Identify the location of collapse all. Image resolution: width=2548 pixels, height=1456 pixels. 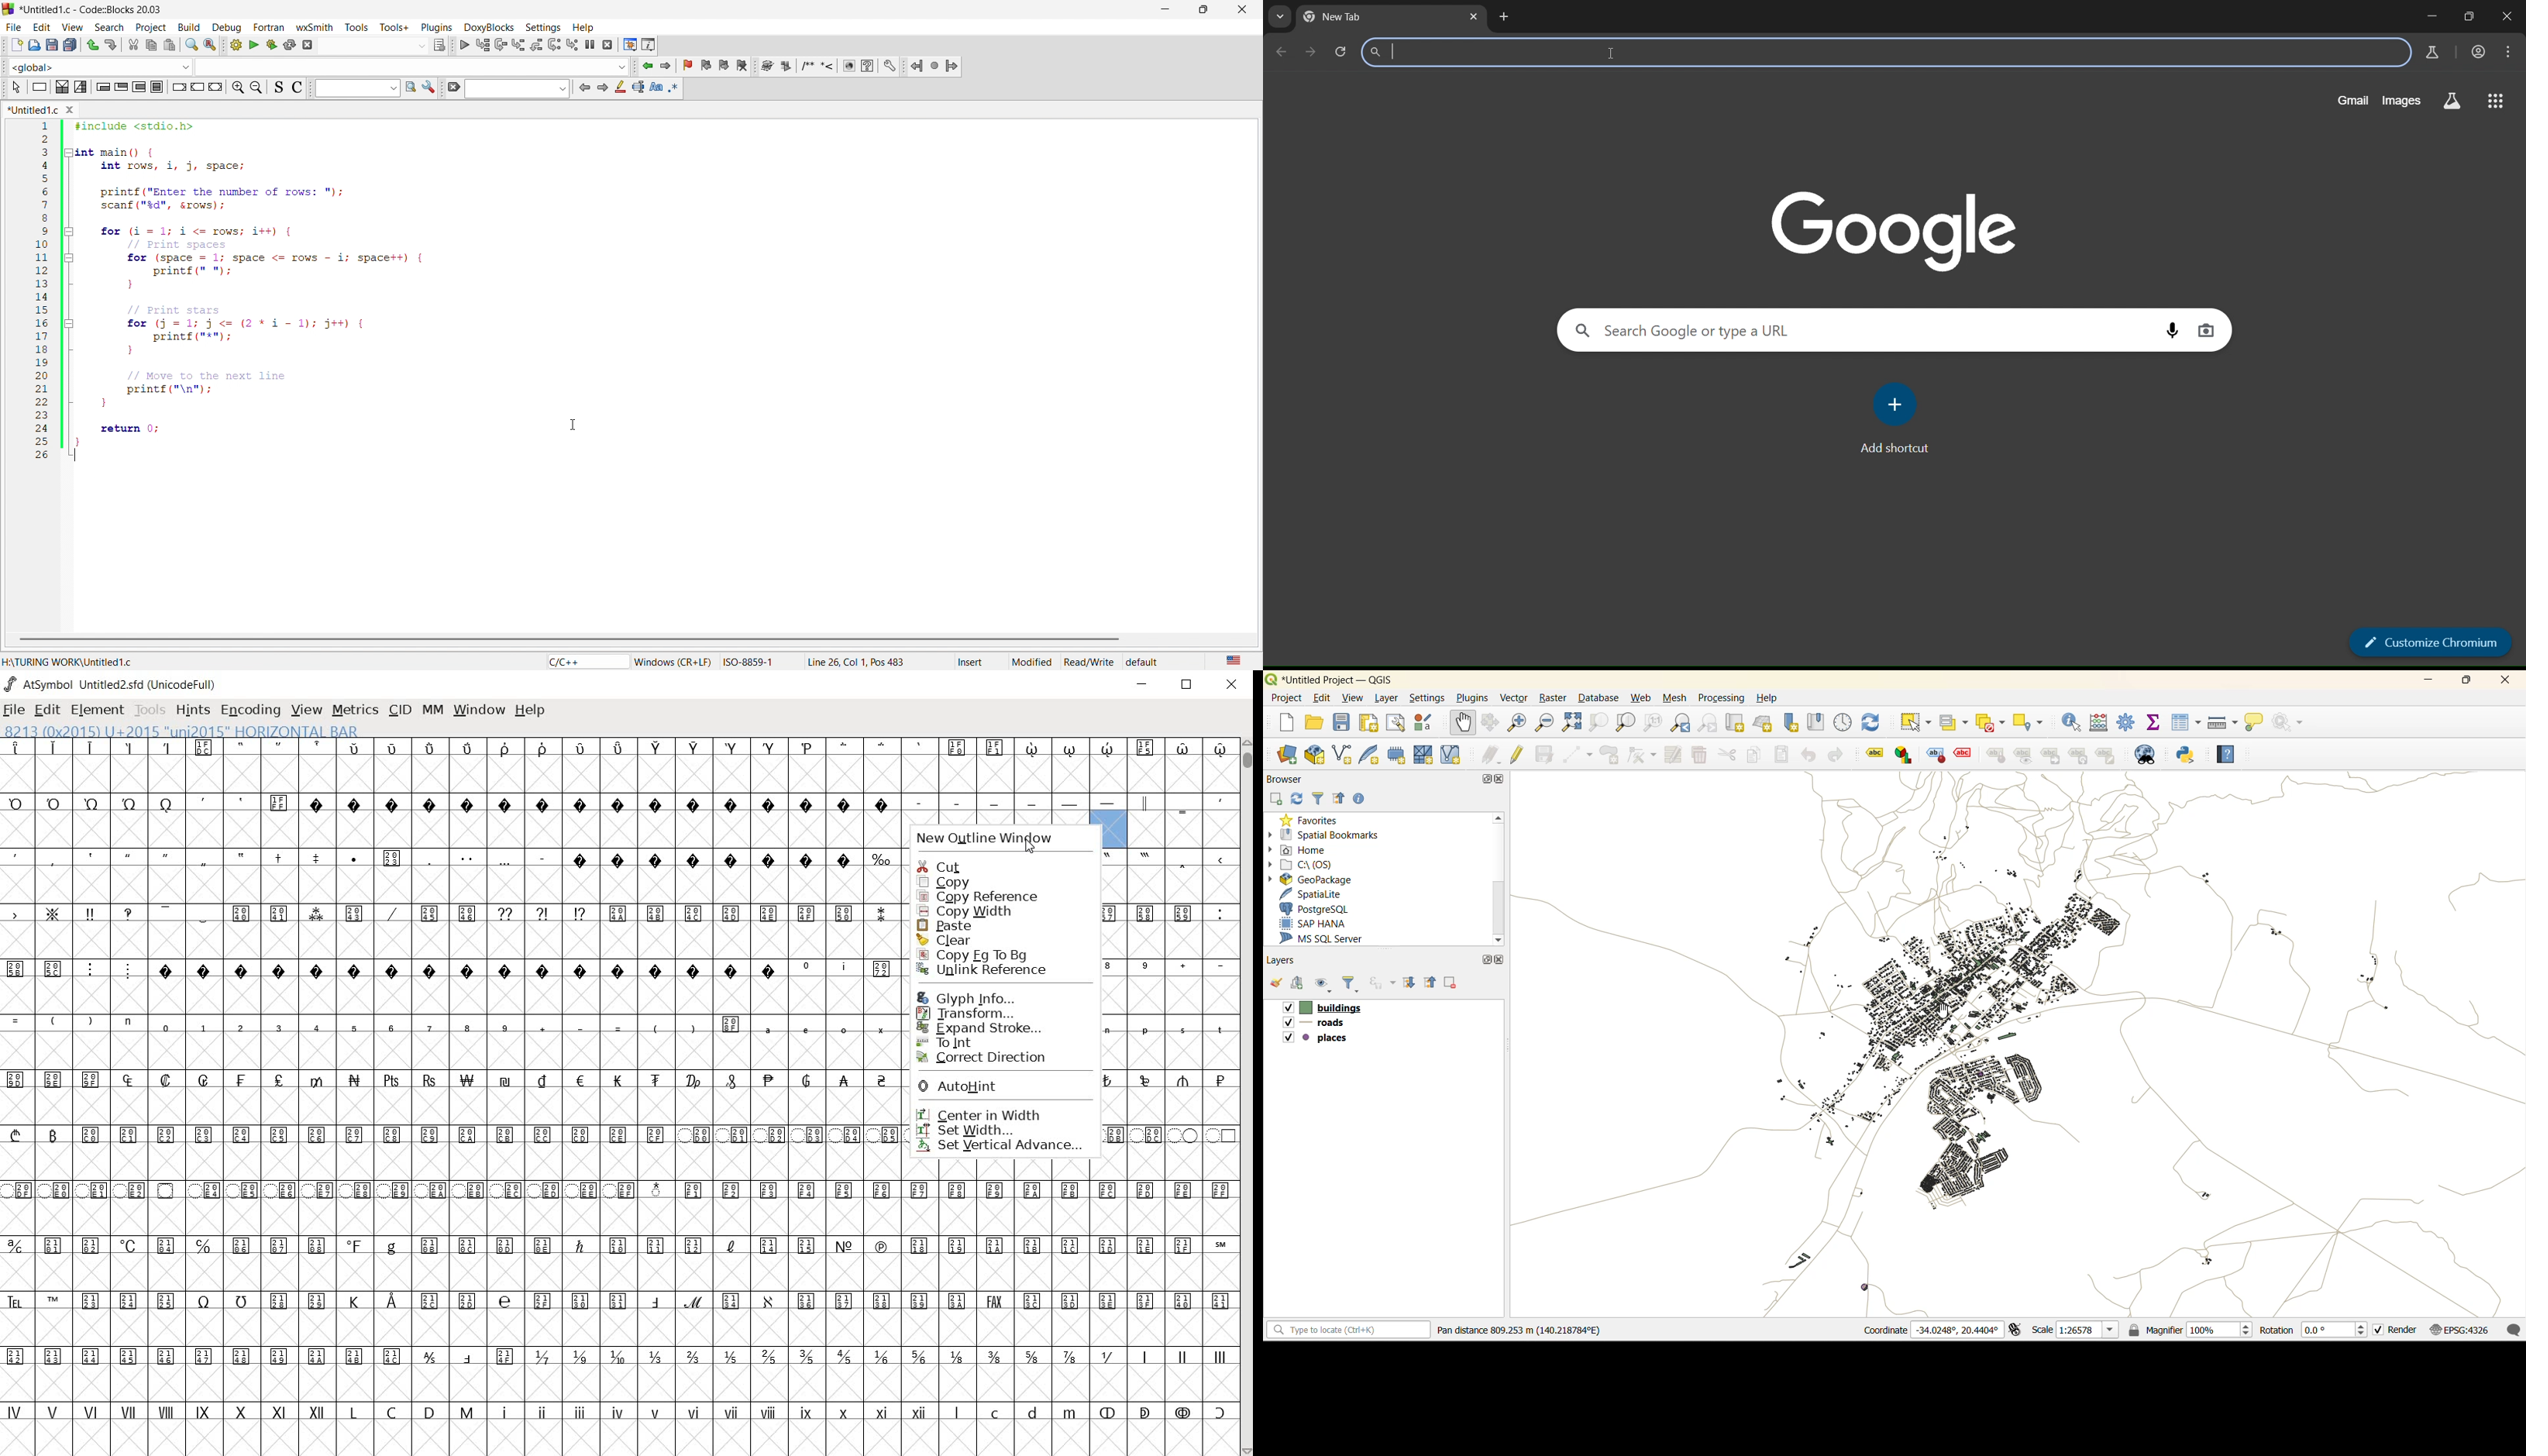
(1341, 797).